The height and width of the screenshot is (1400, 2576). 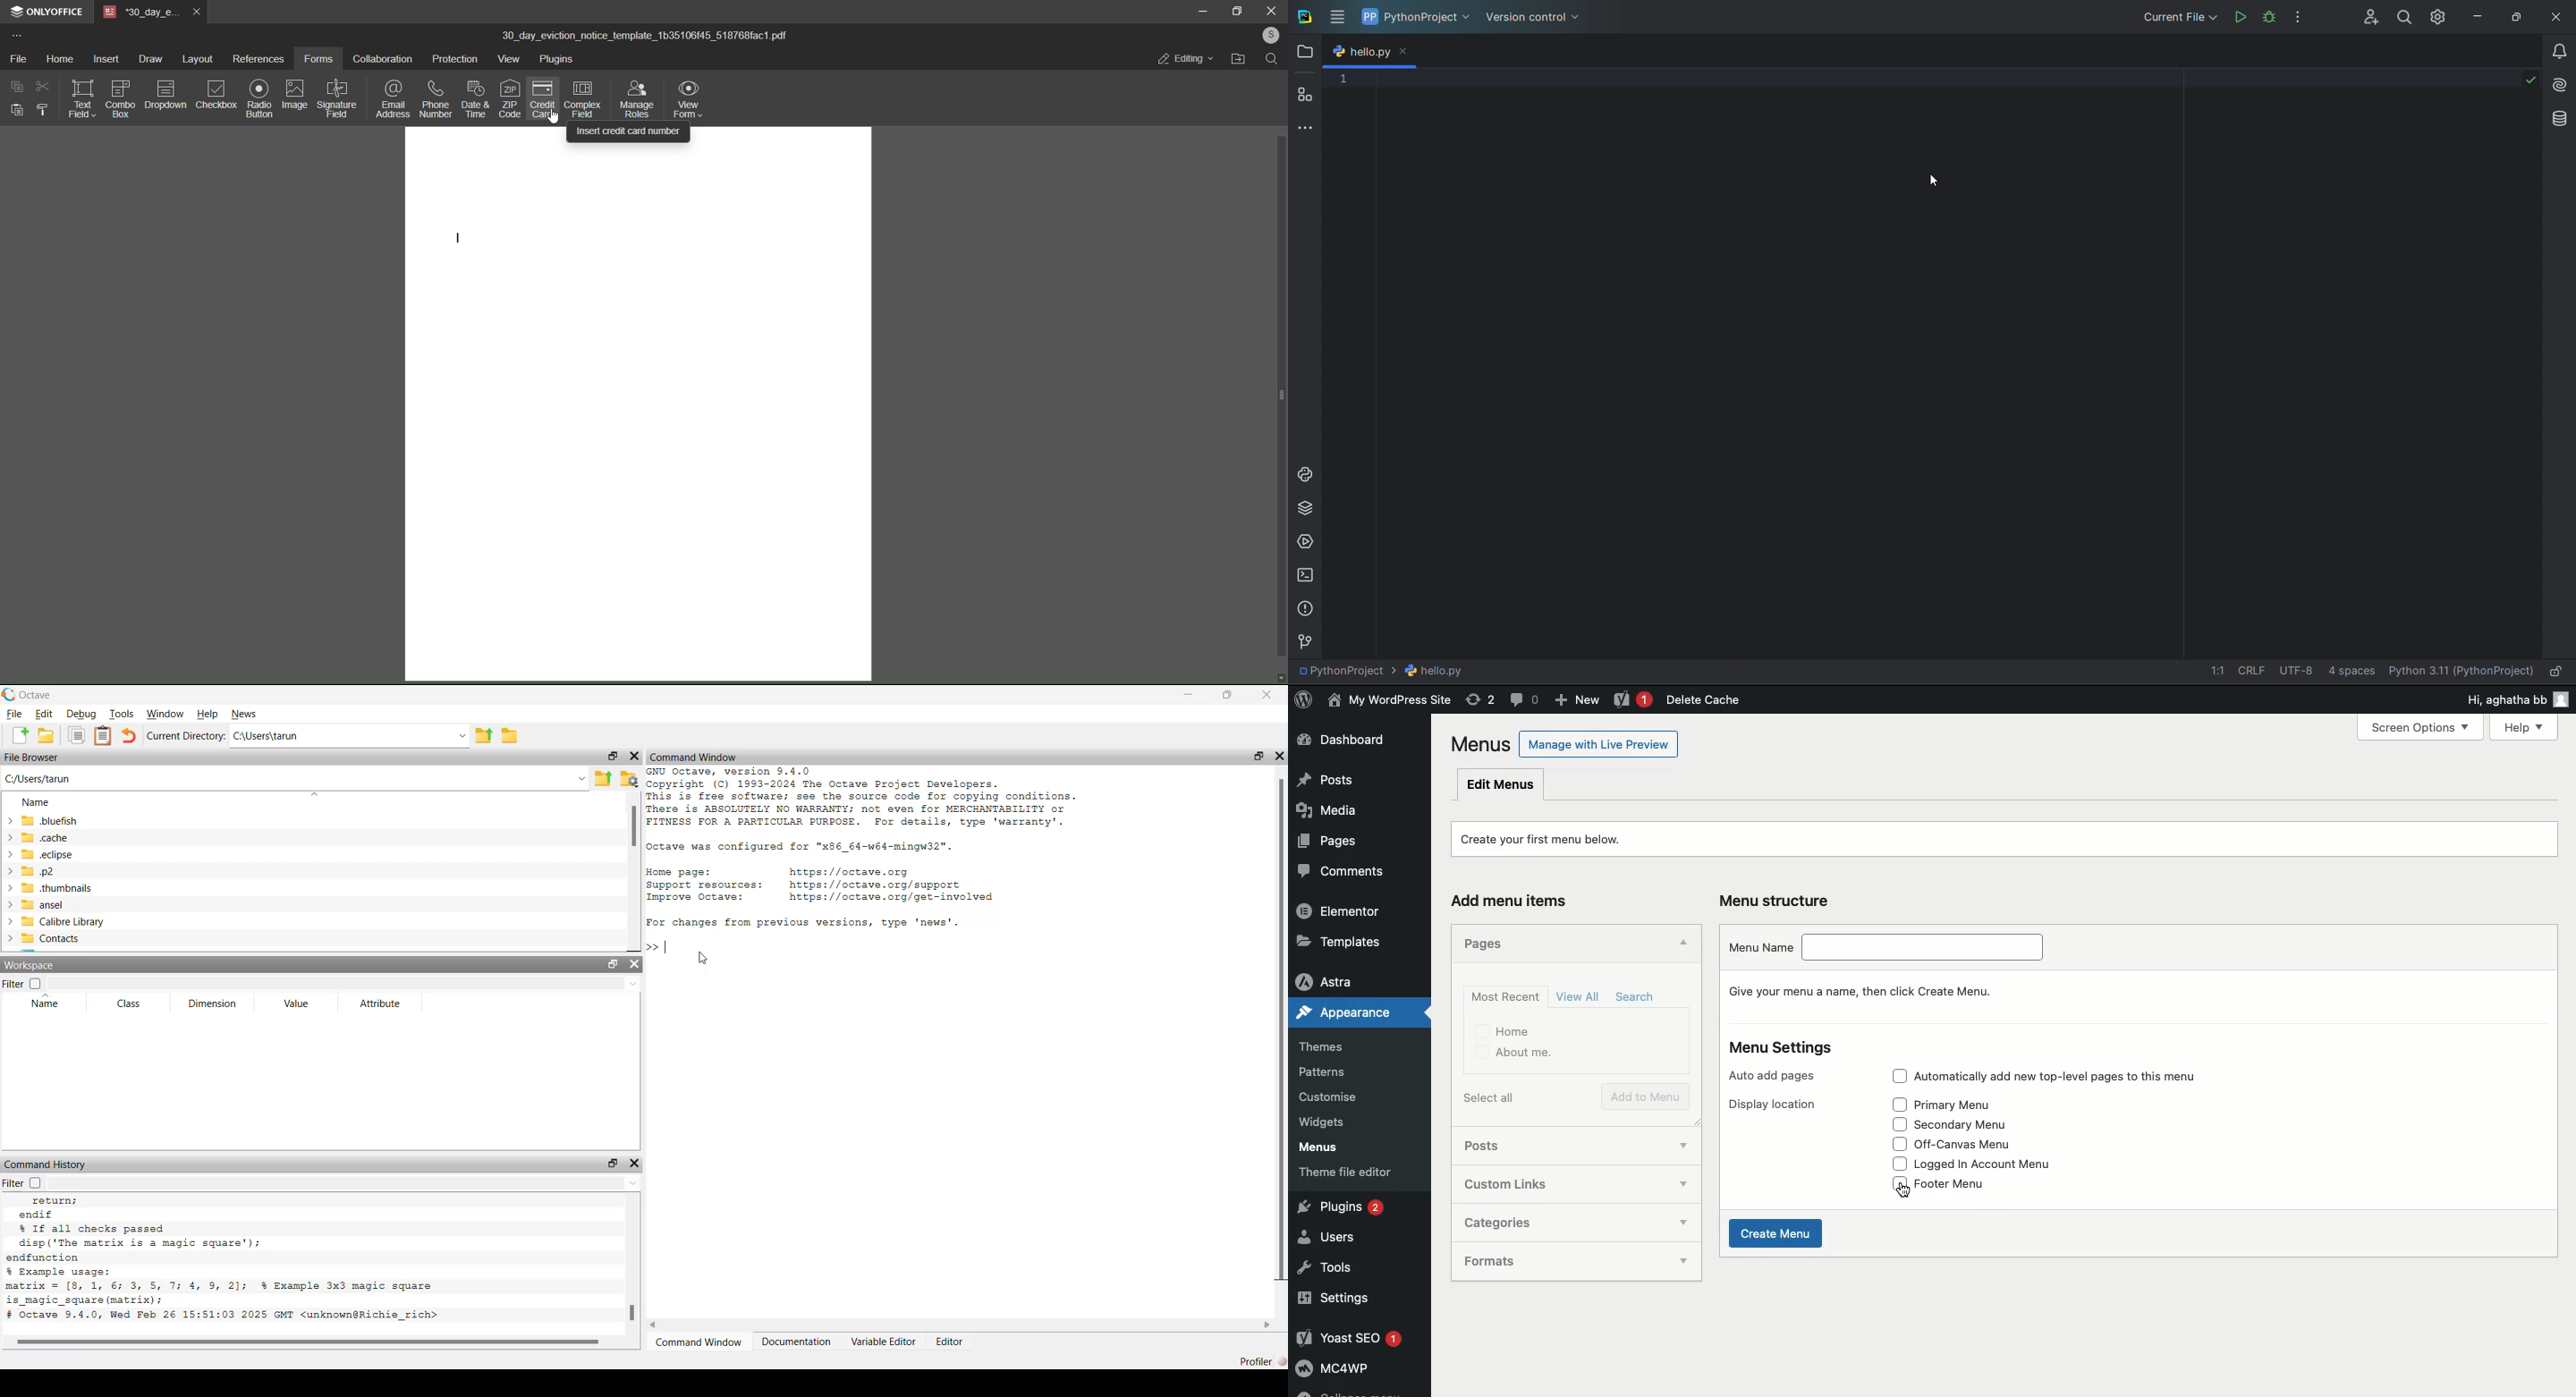 I want to click on radio button, so click(x=258, y=101).